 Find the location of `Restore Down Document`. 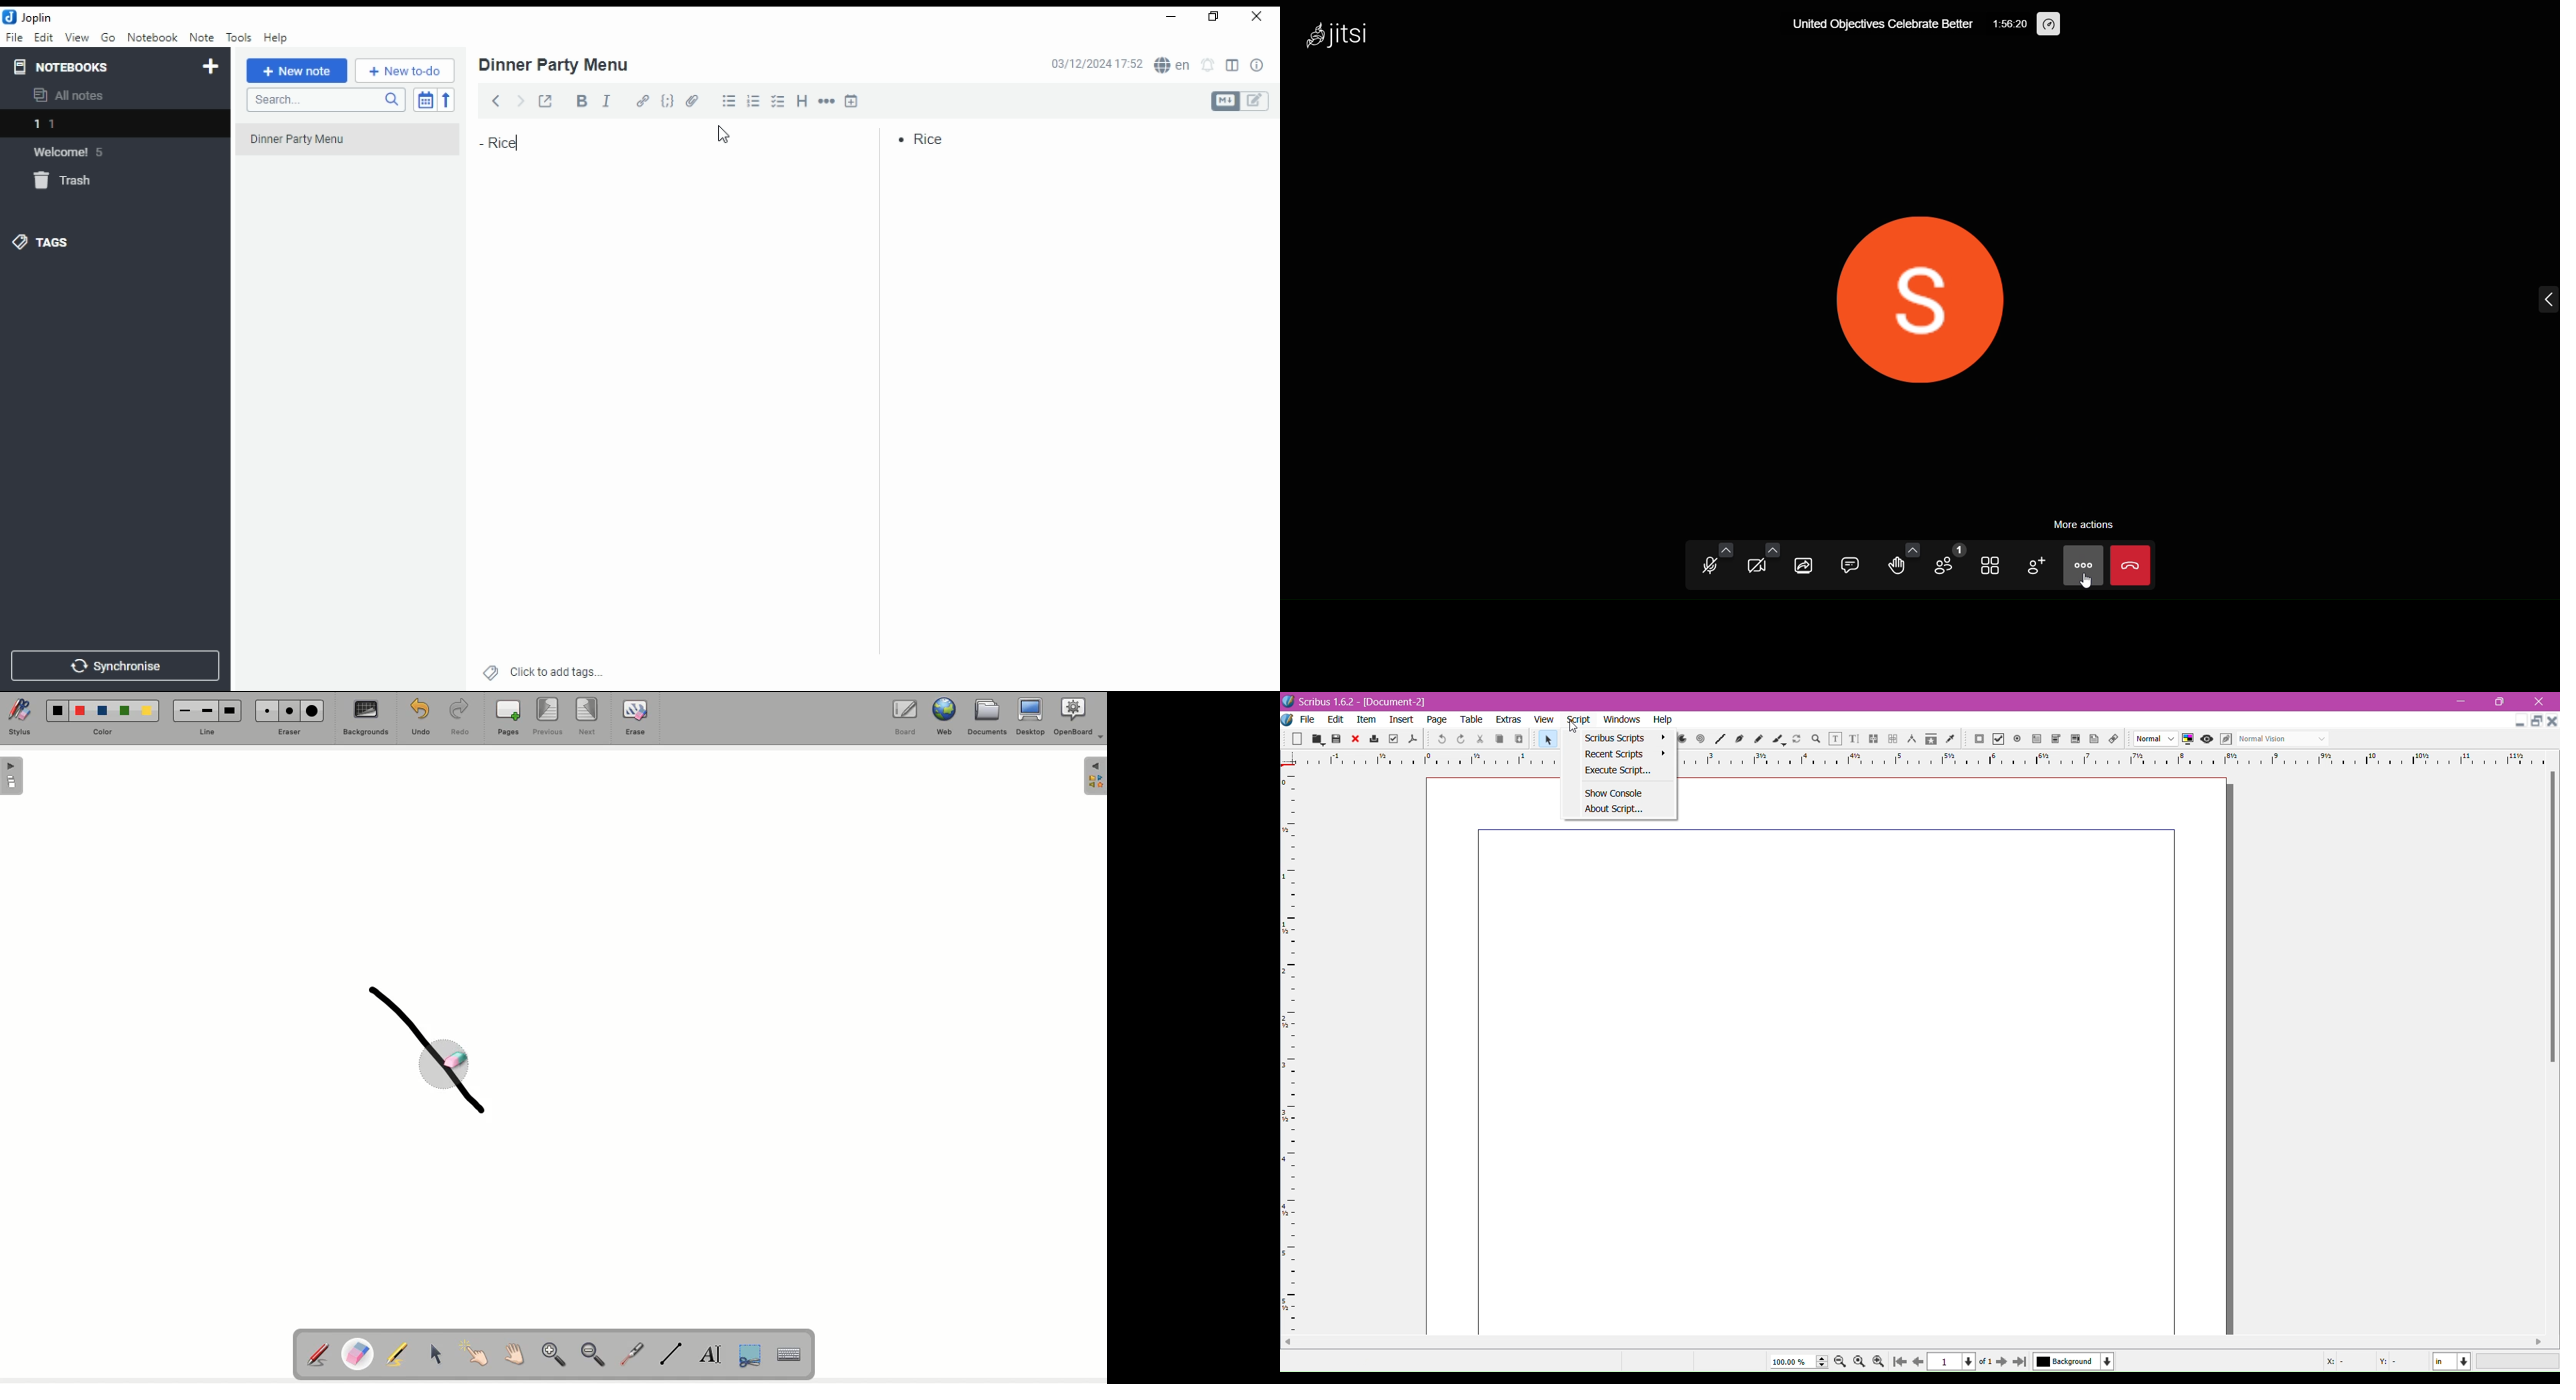

Restore Down Document is located at coordinates (2535, 723).